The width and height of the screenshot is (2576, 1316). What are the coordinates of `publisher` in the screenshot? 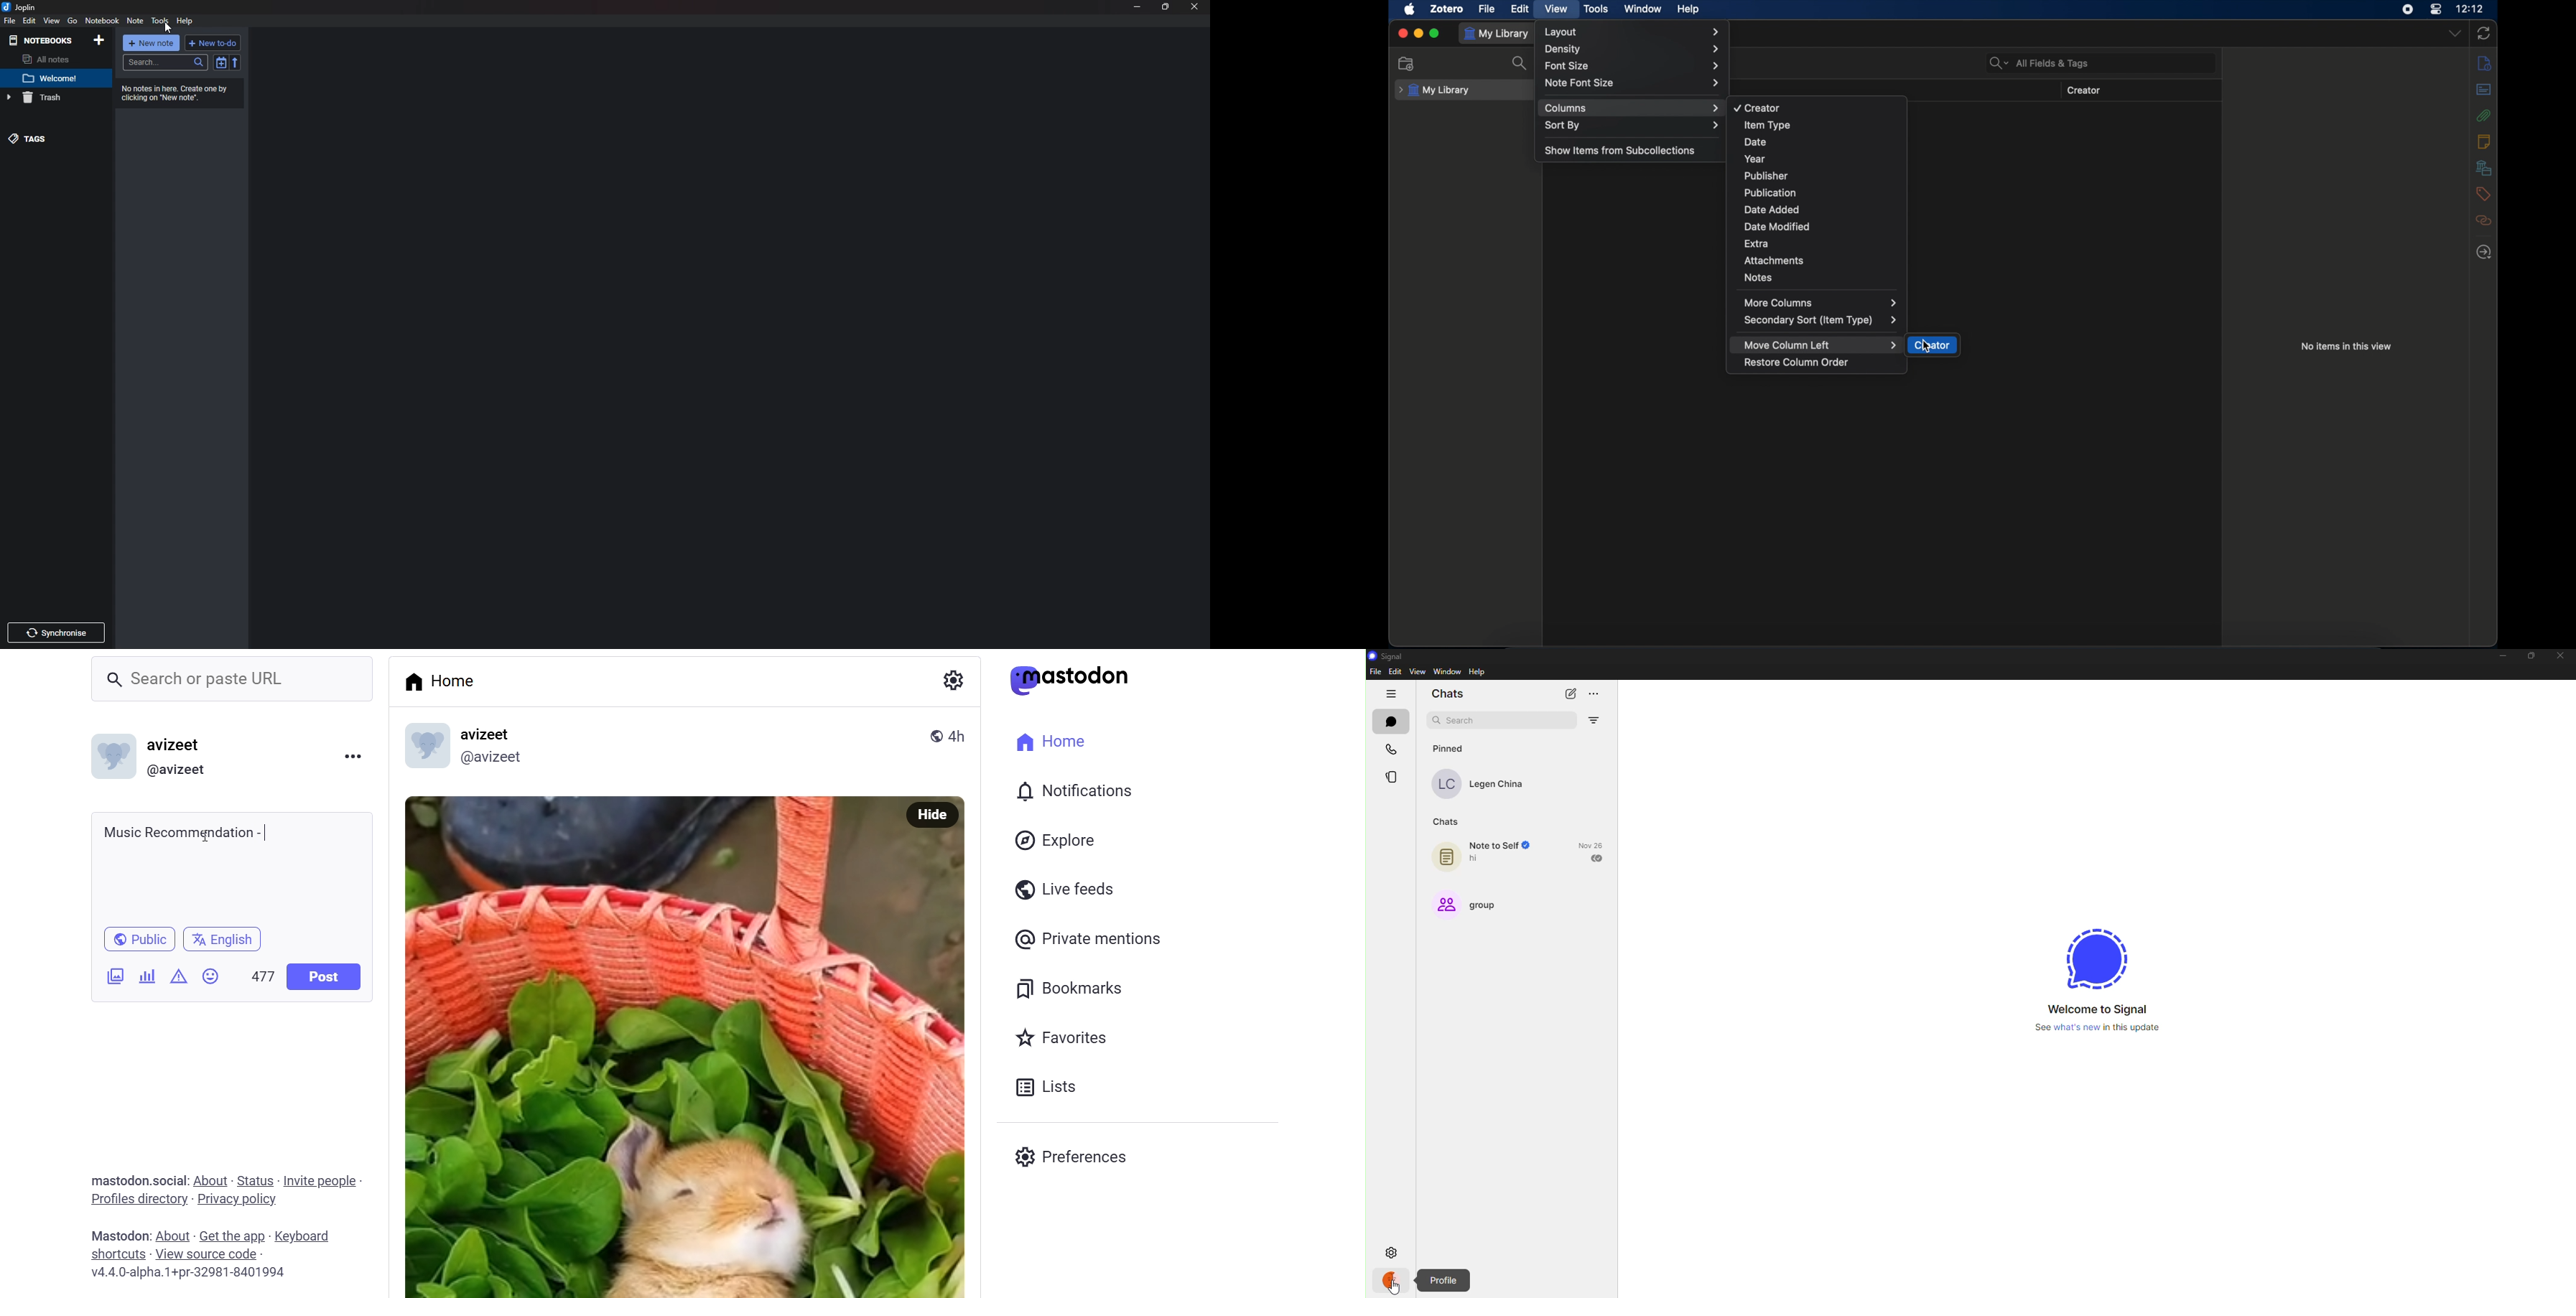 It's located at (1766, 176).